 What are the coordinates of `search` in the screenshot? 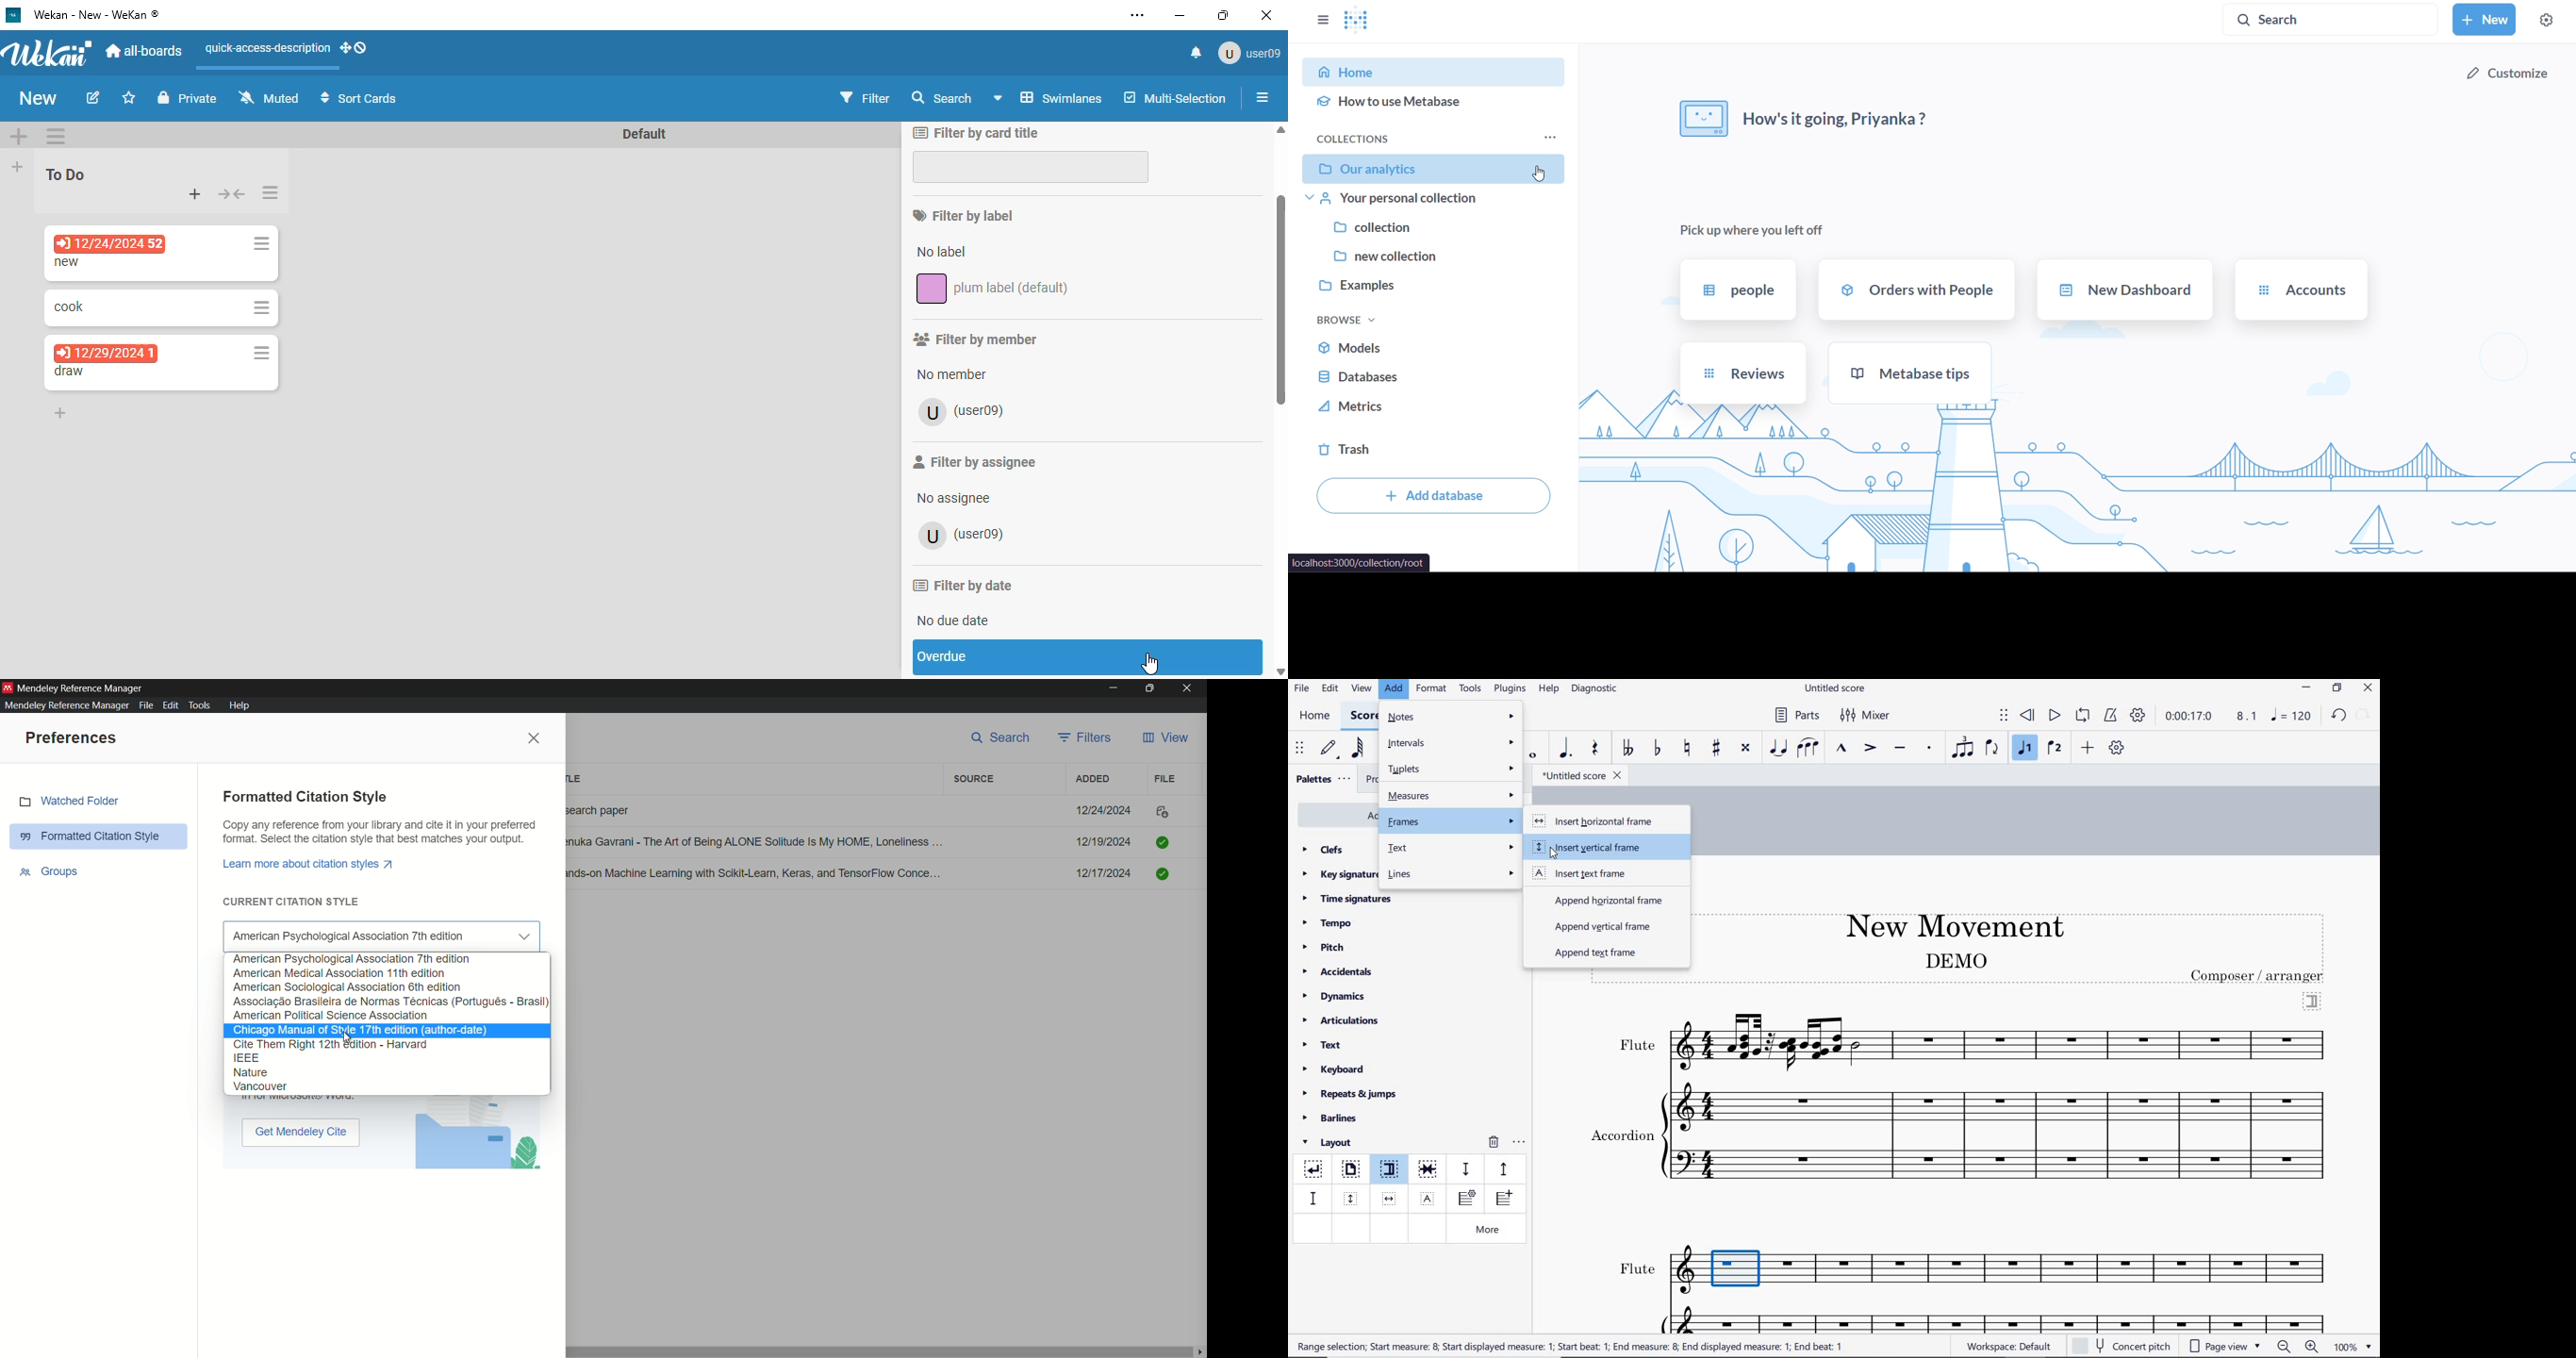 It's located at (942, 97).